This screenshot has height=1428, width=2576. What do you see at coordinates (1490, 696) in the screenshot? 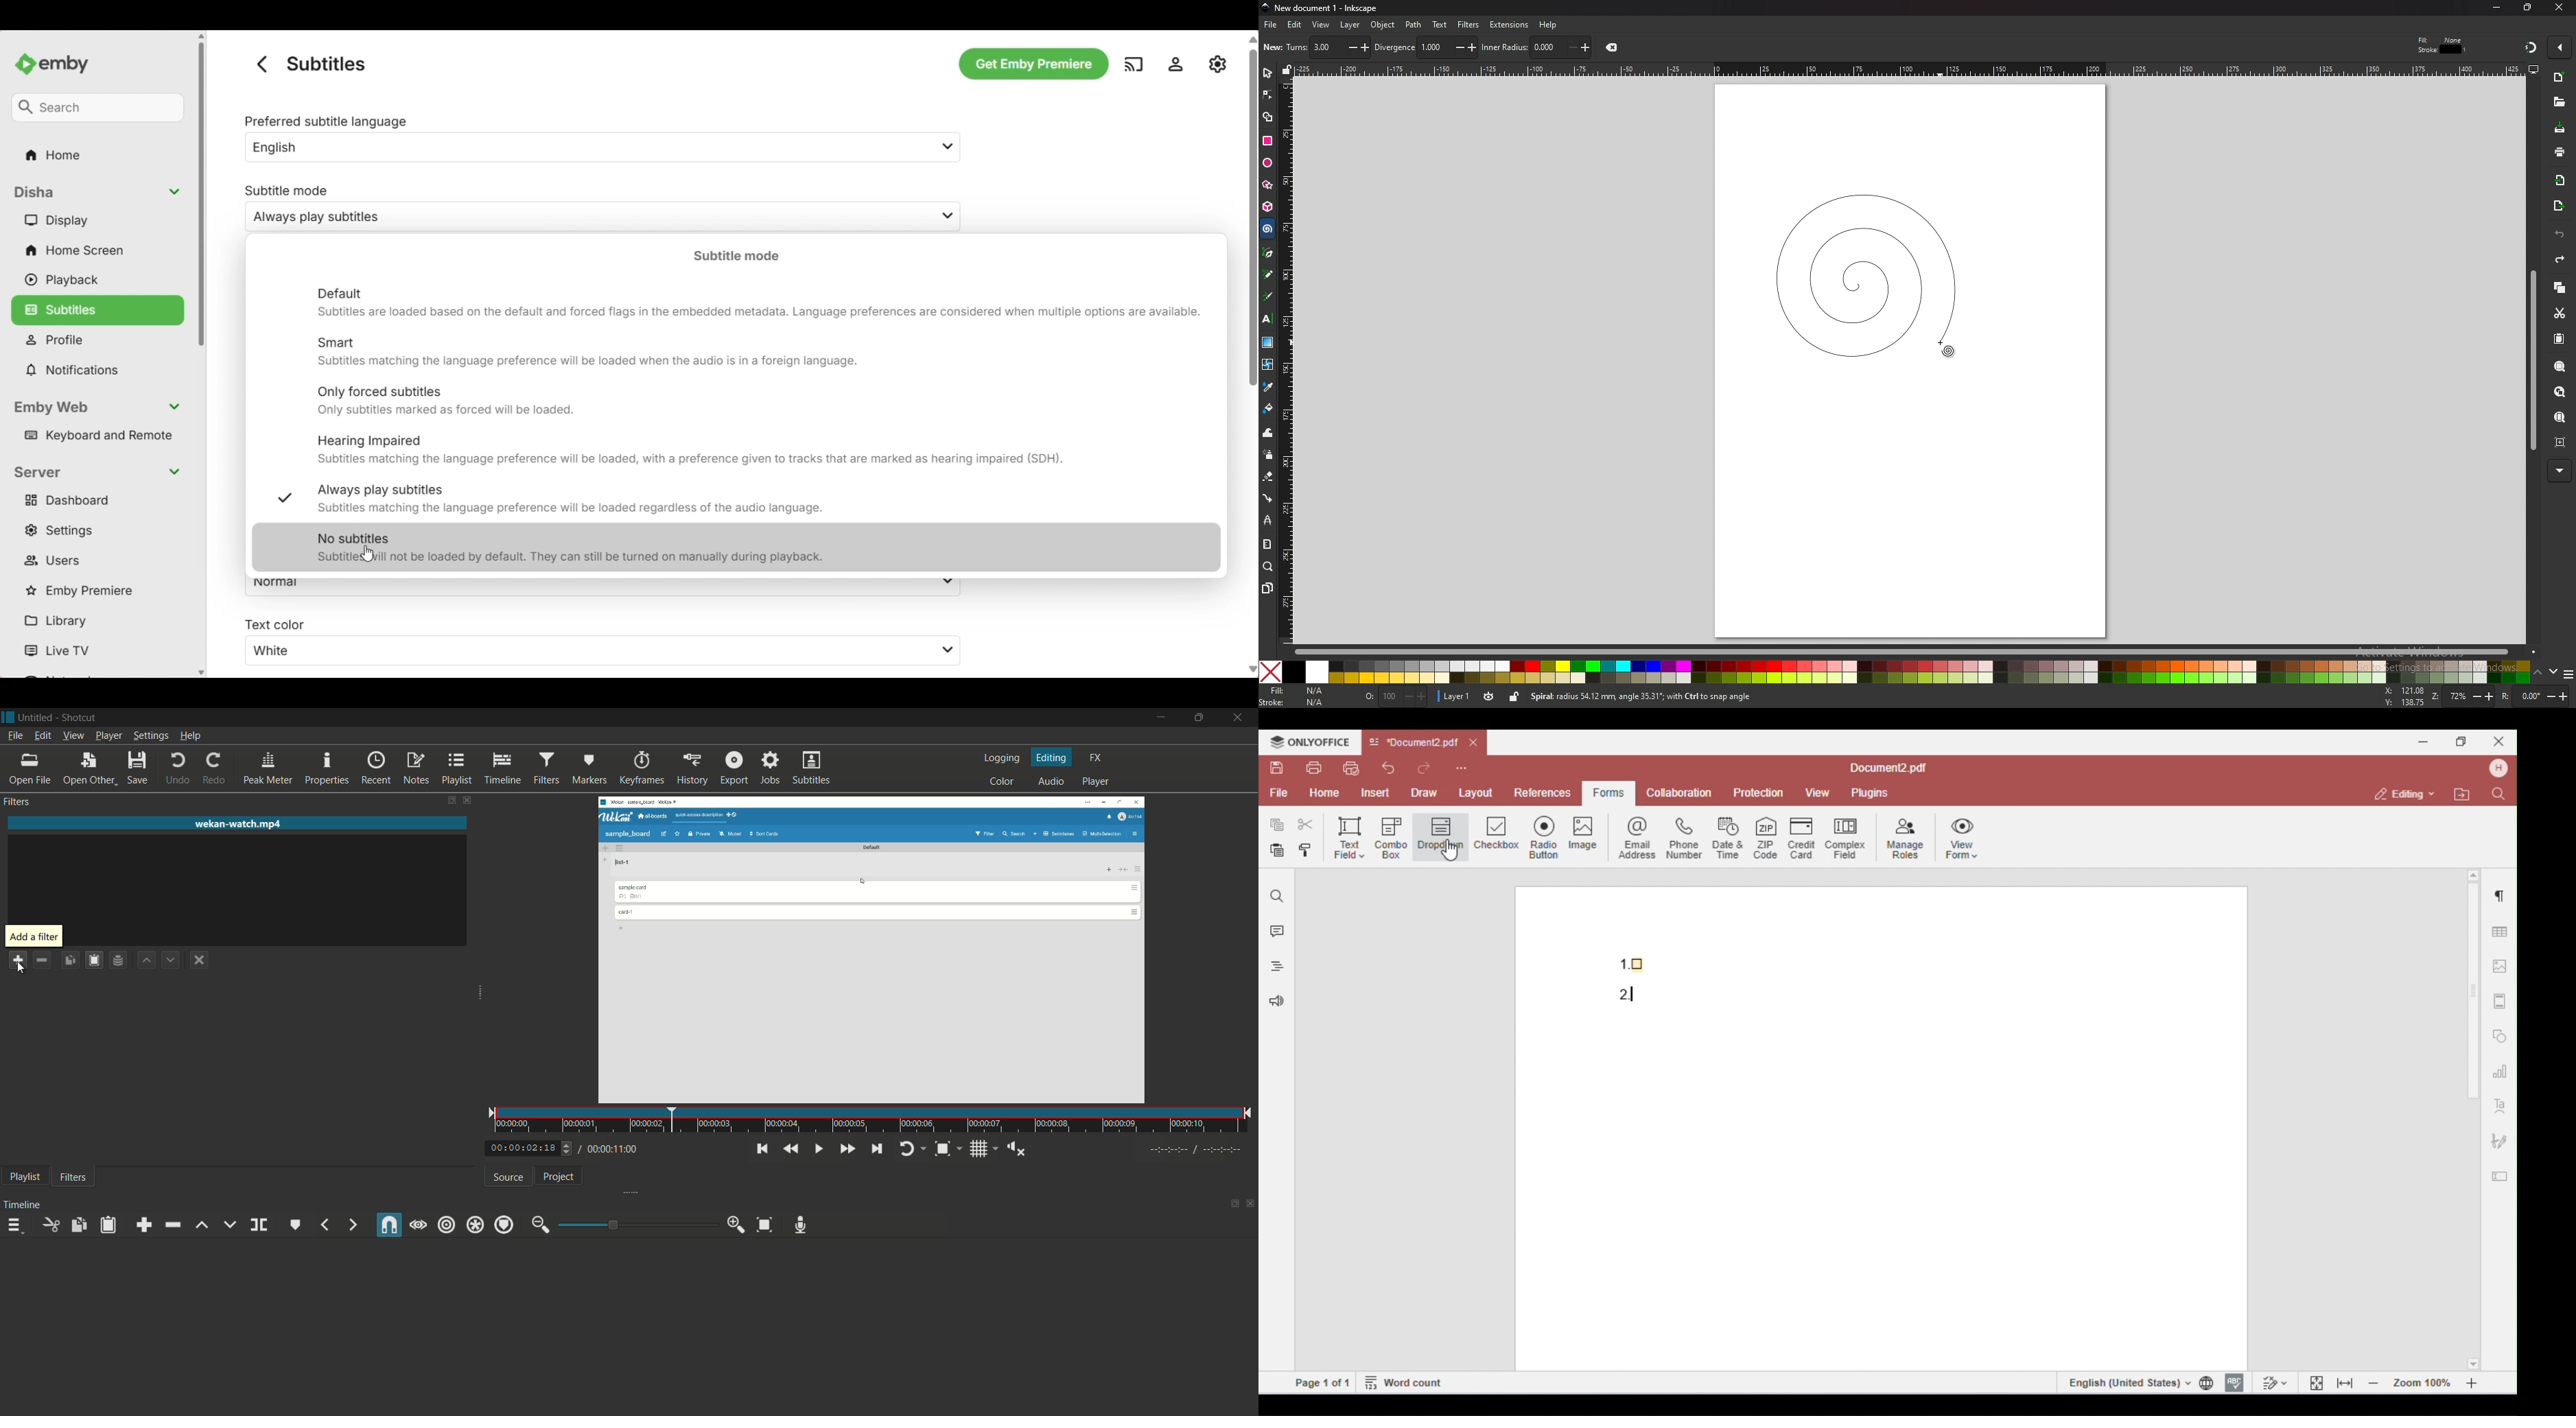
I see `toggle current layer visibility` at bounding box center [1490, 696].